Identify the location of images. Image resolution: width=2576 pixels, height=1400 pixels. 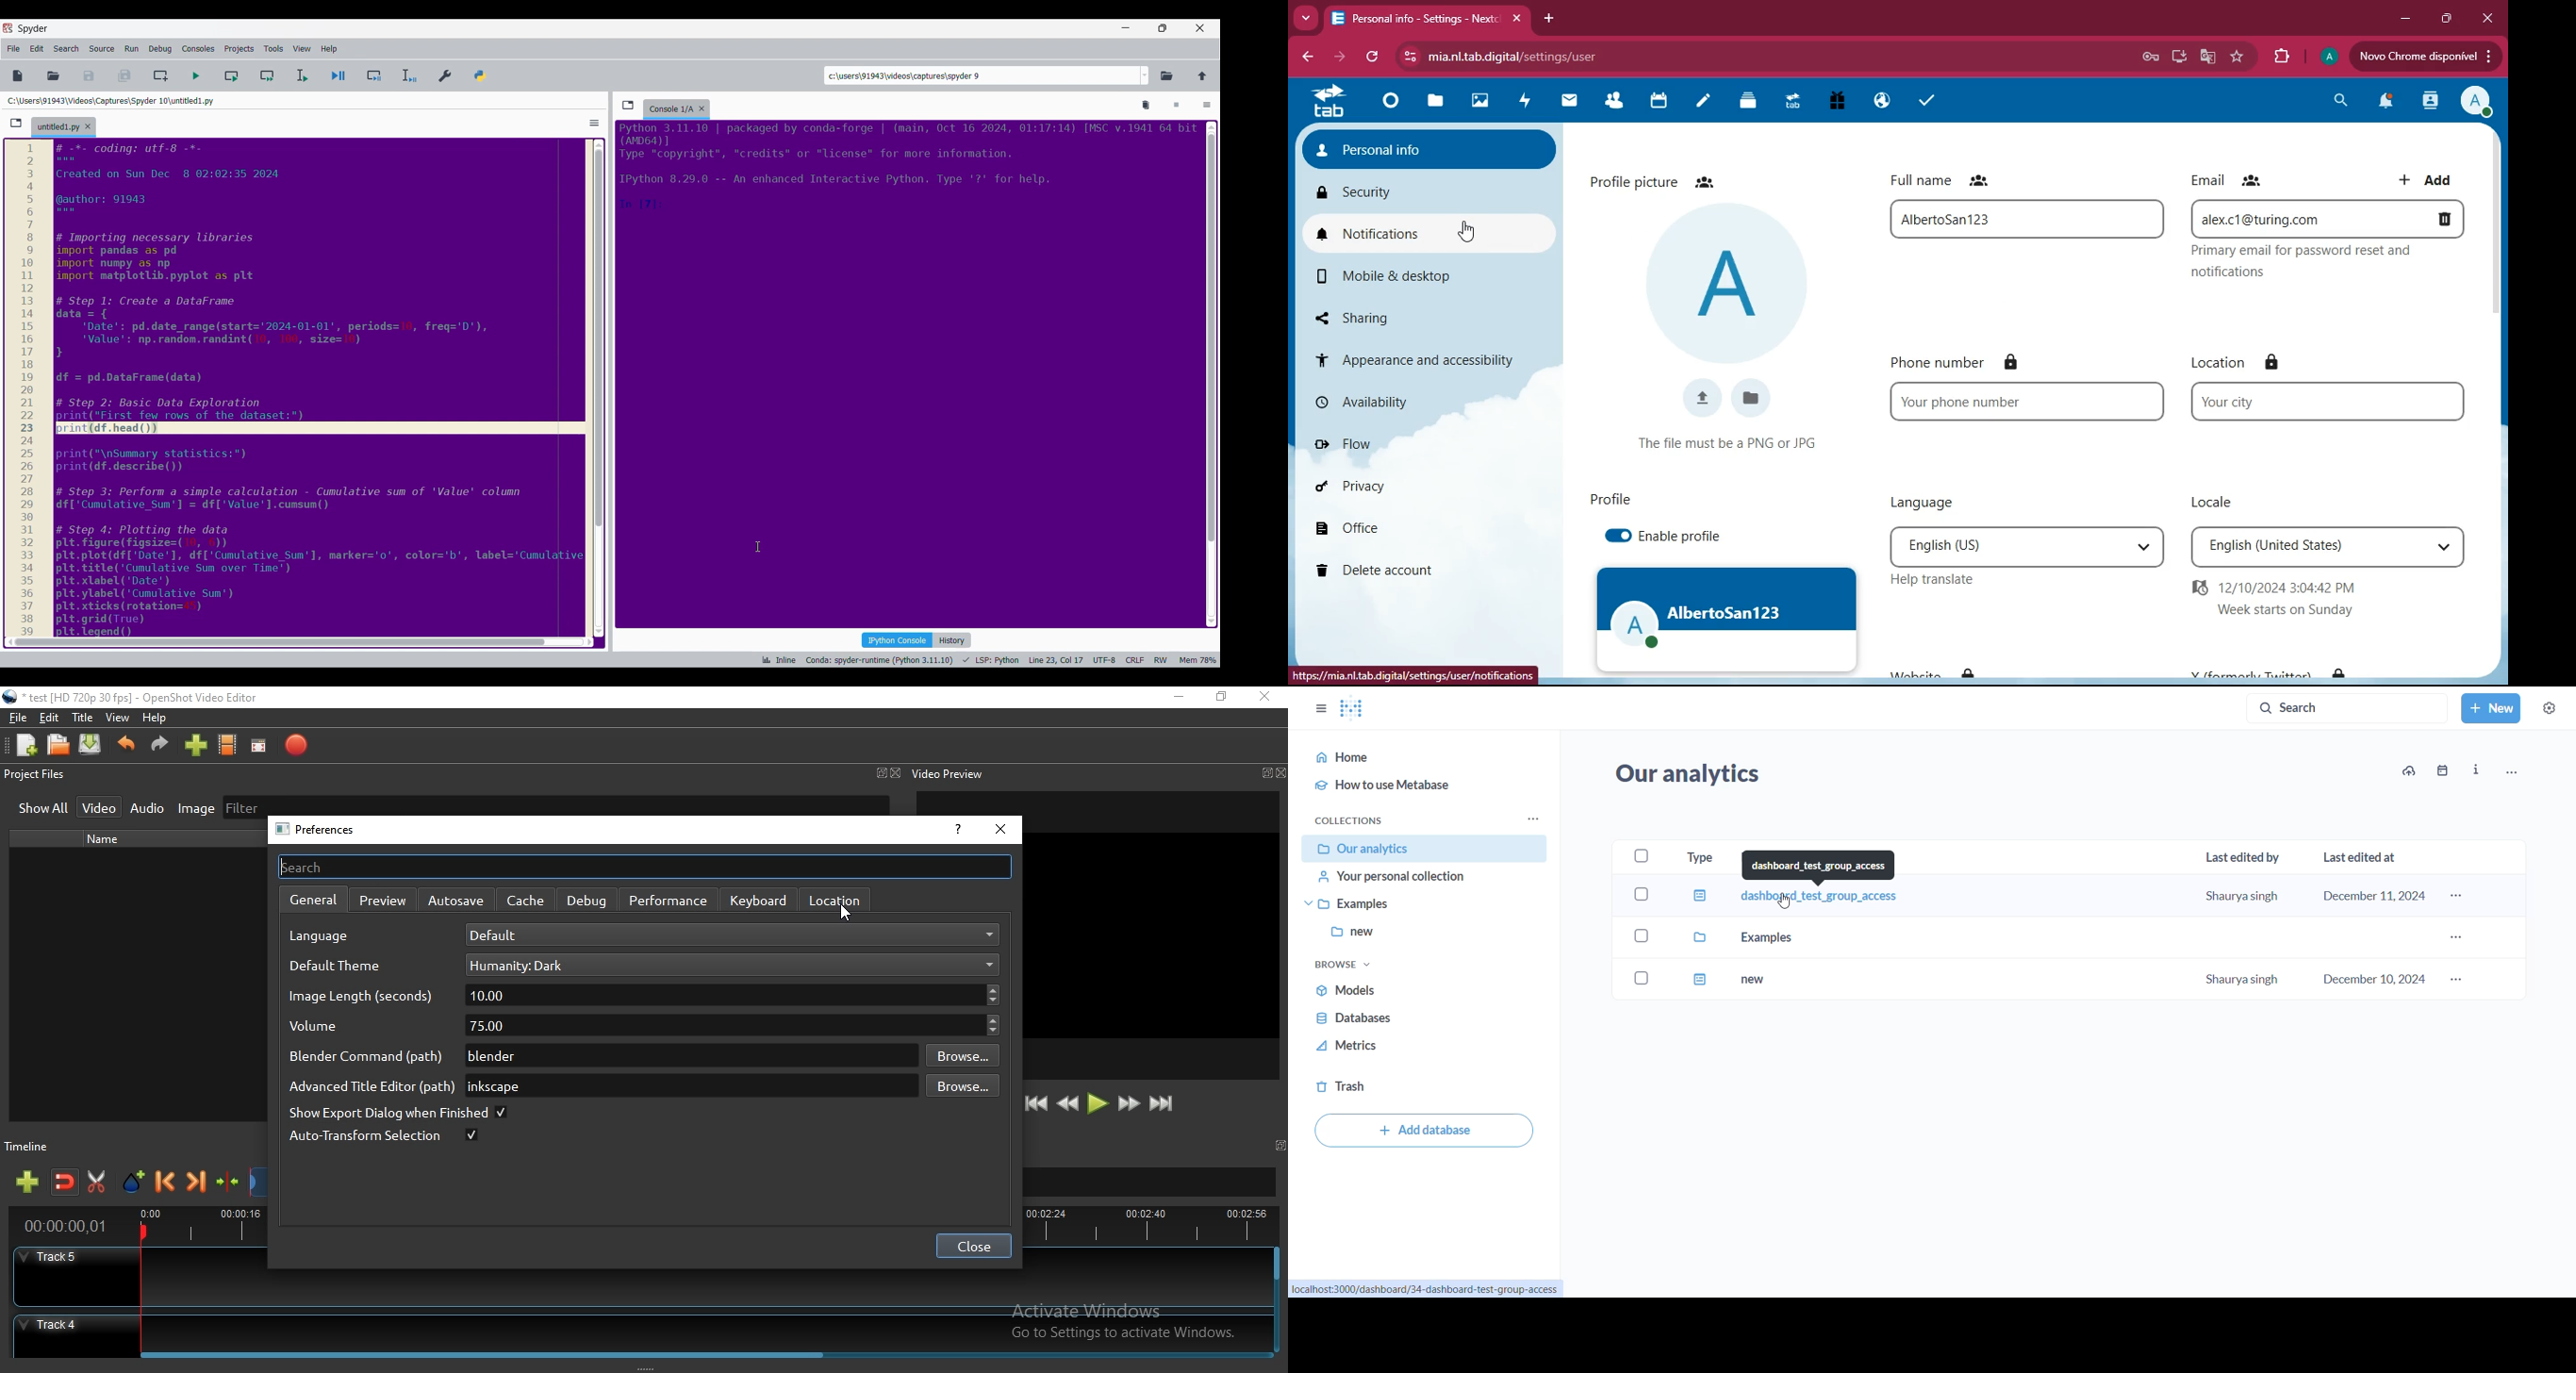
(1478, 103).